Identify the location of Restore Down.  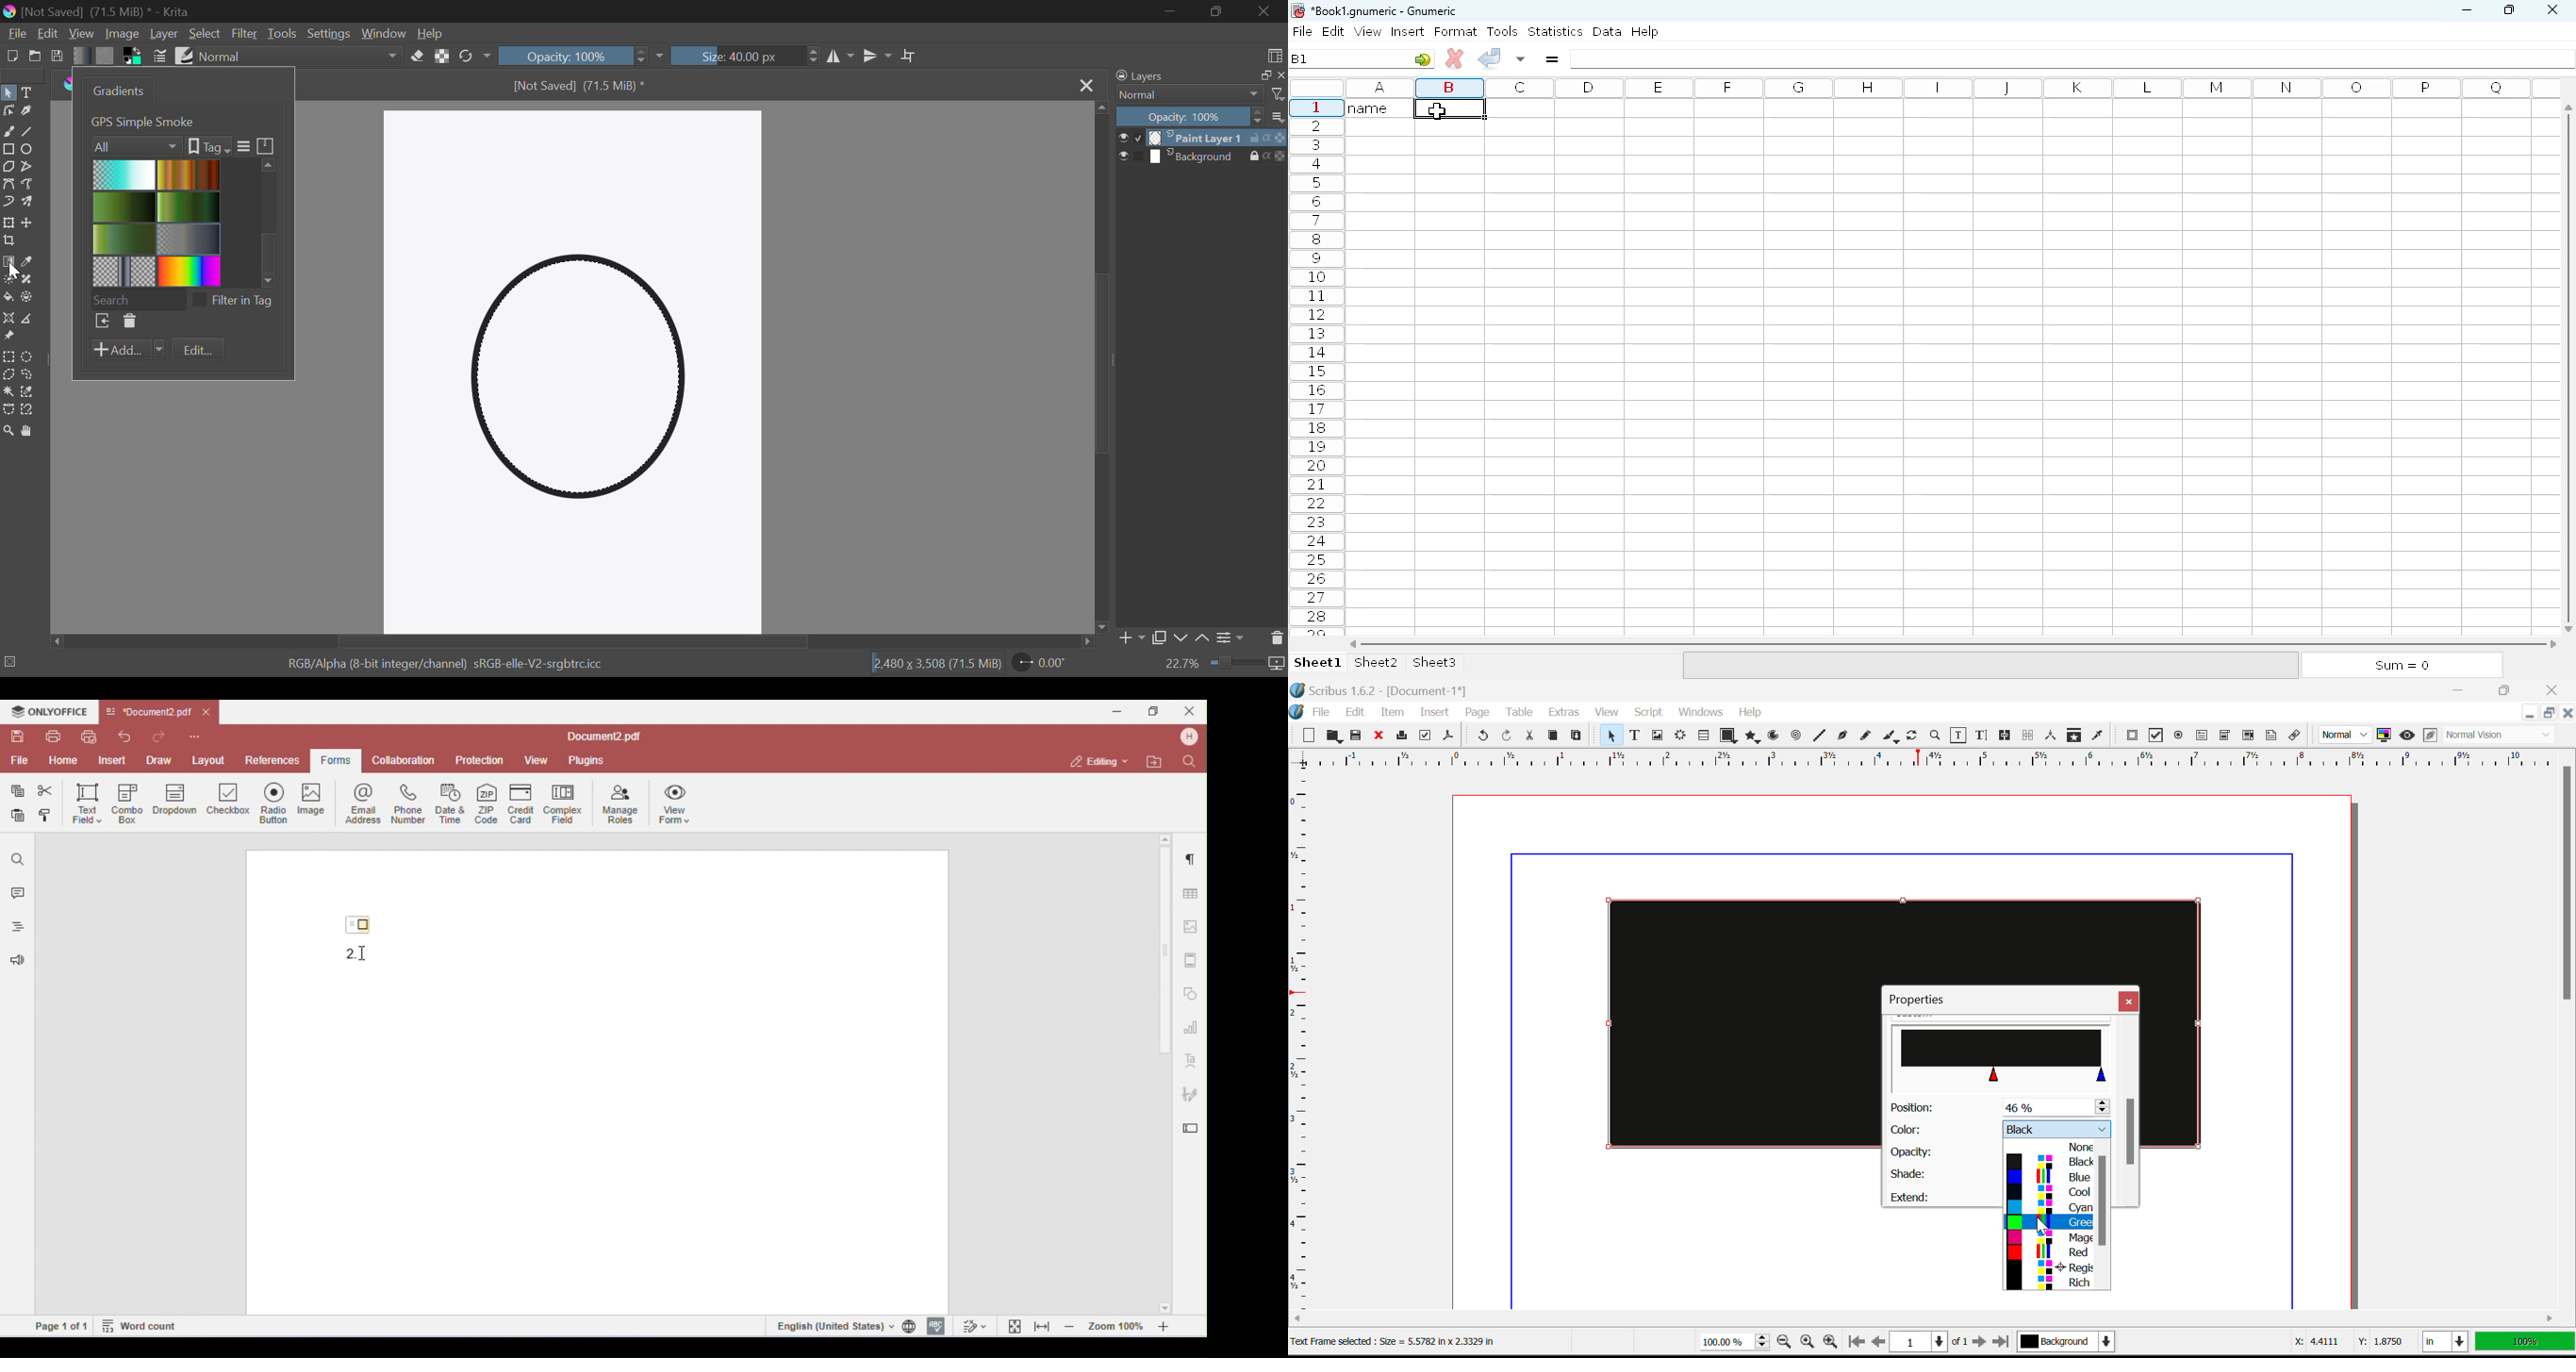
(2528, 713).